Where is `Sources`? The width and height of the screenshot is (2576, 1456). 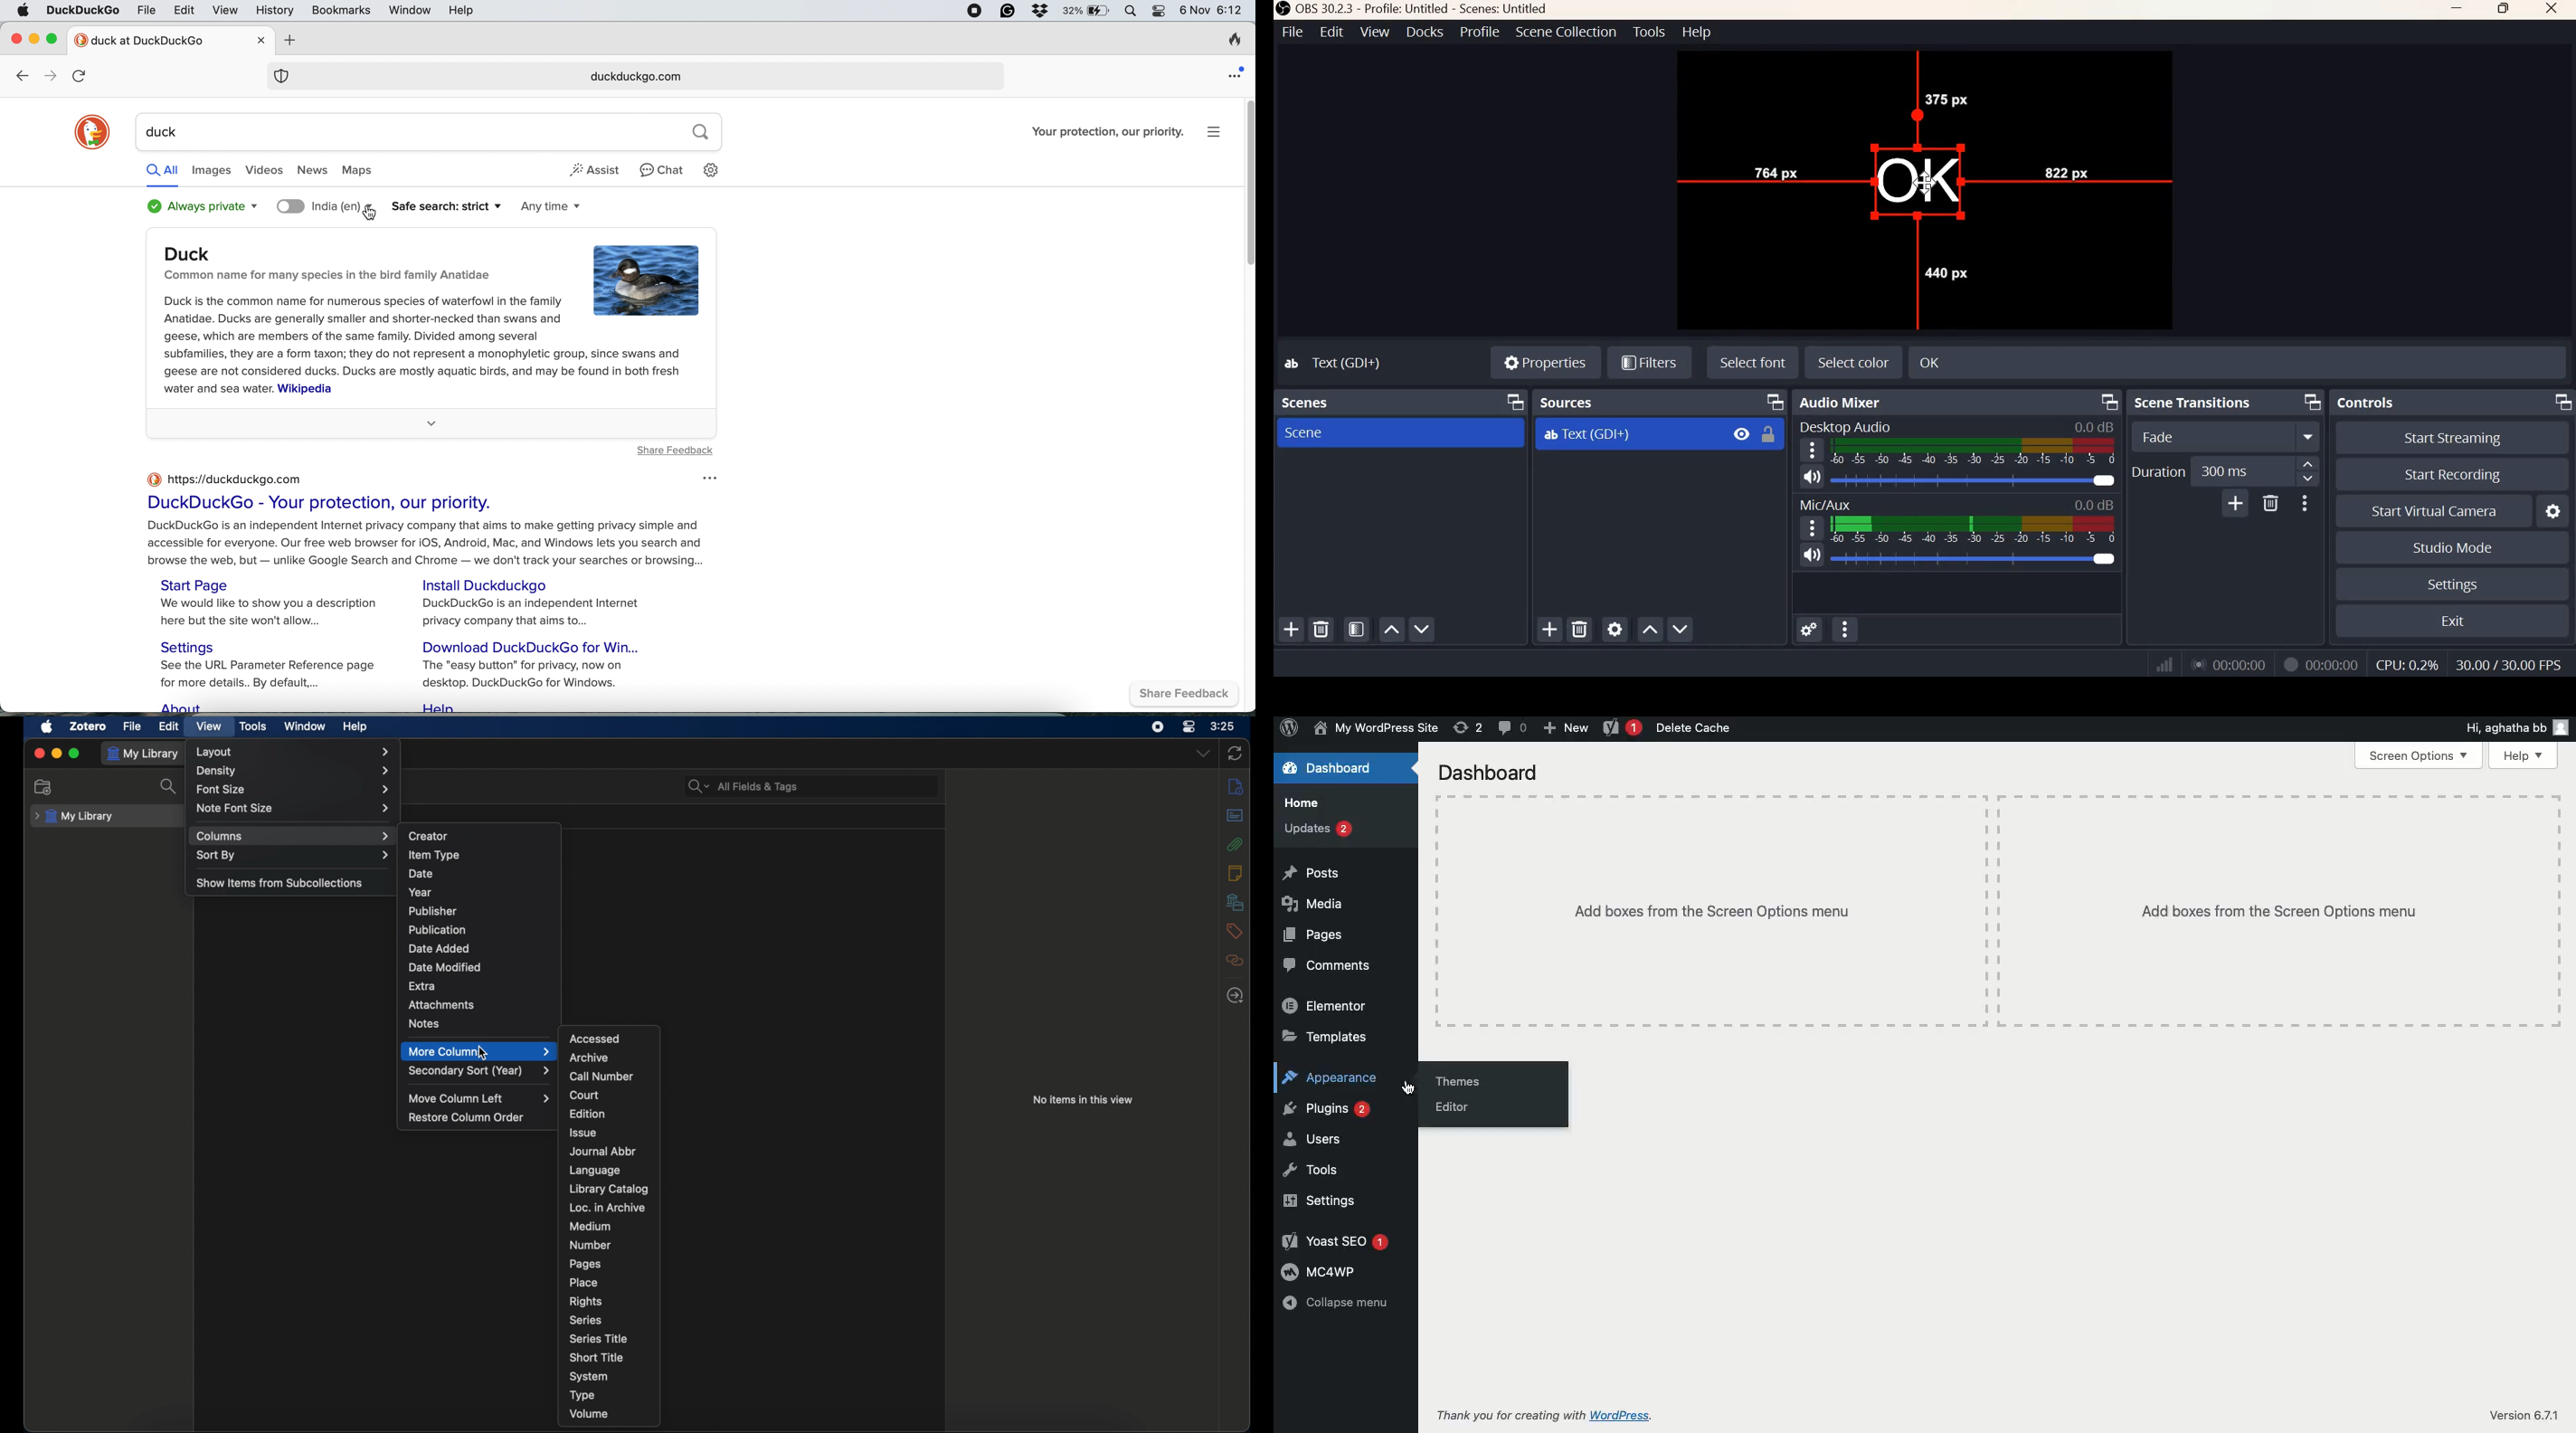 Sources is located at coordinates (1569, 402).